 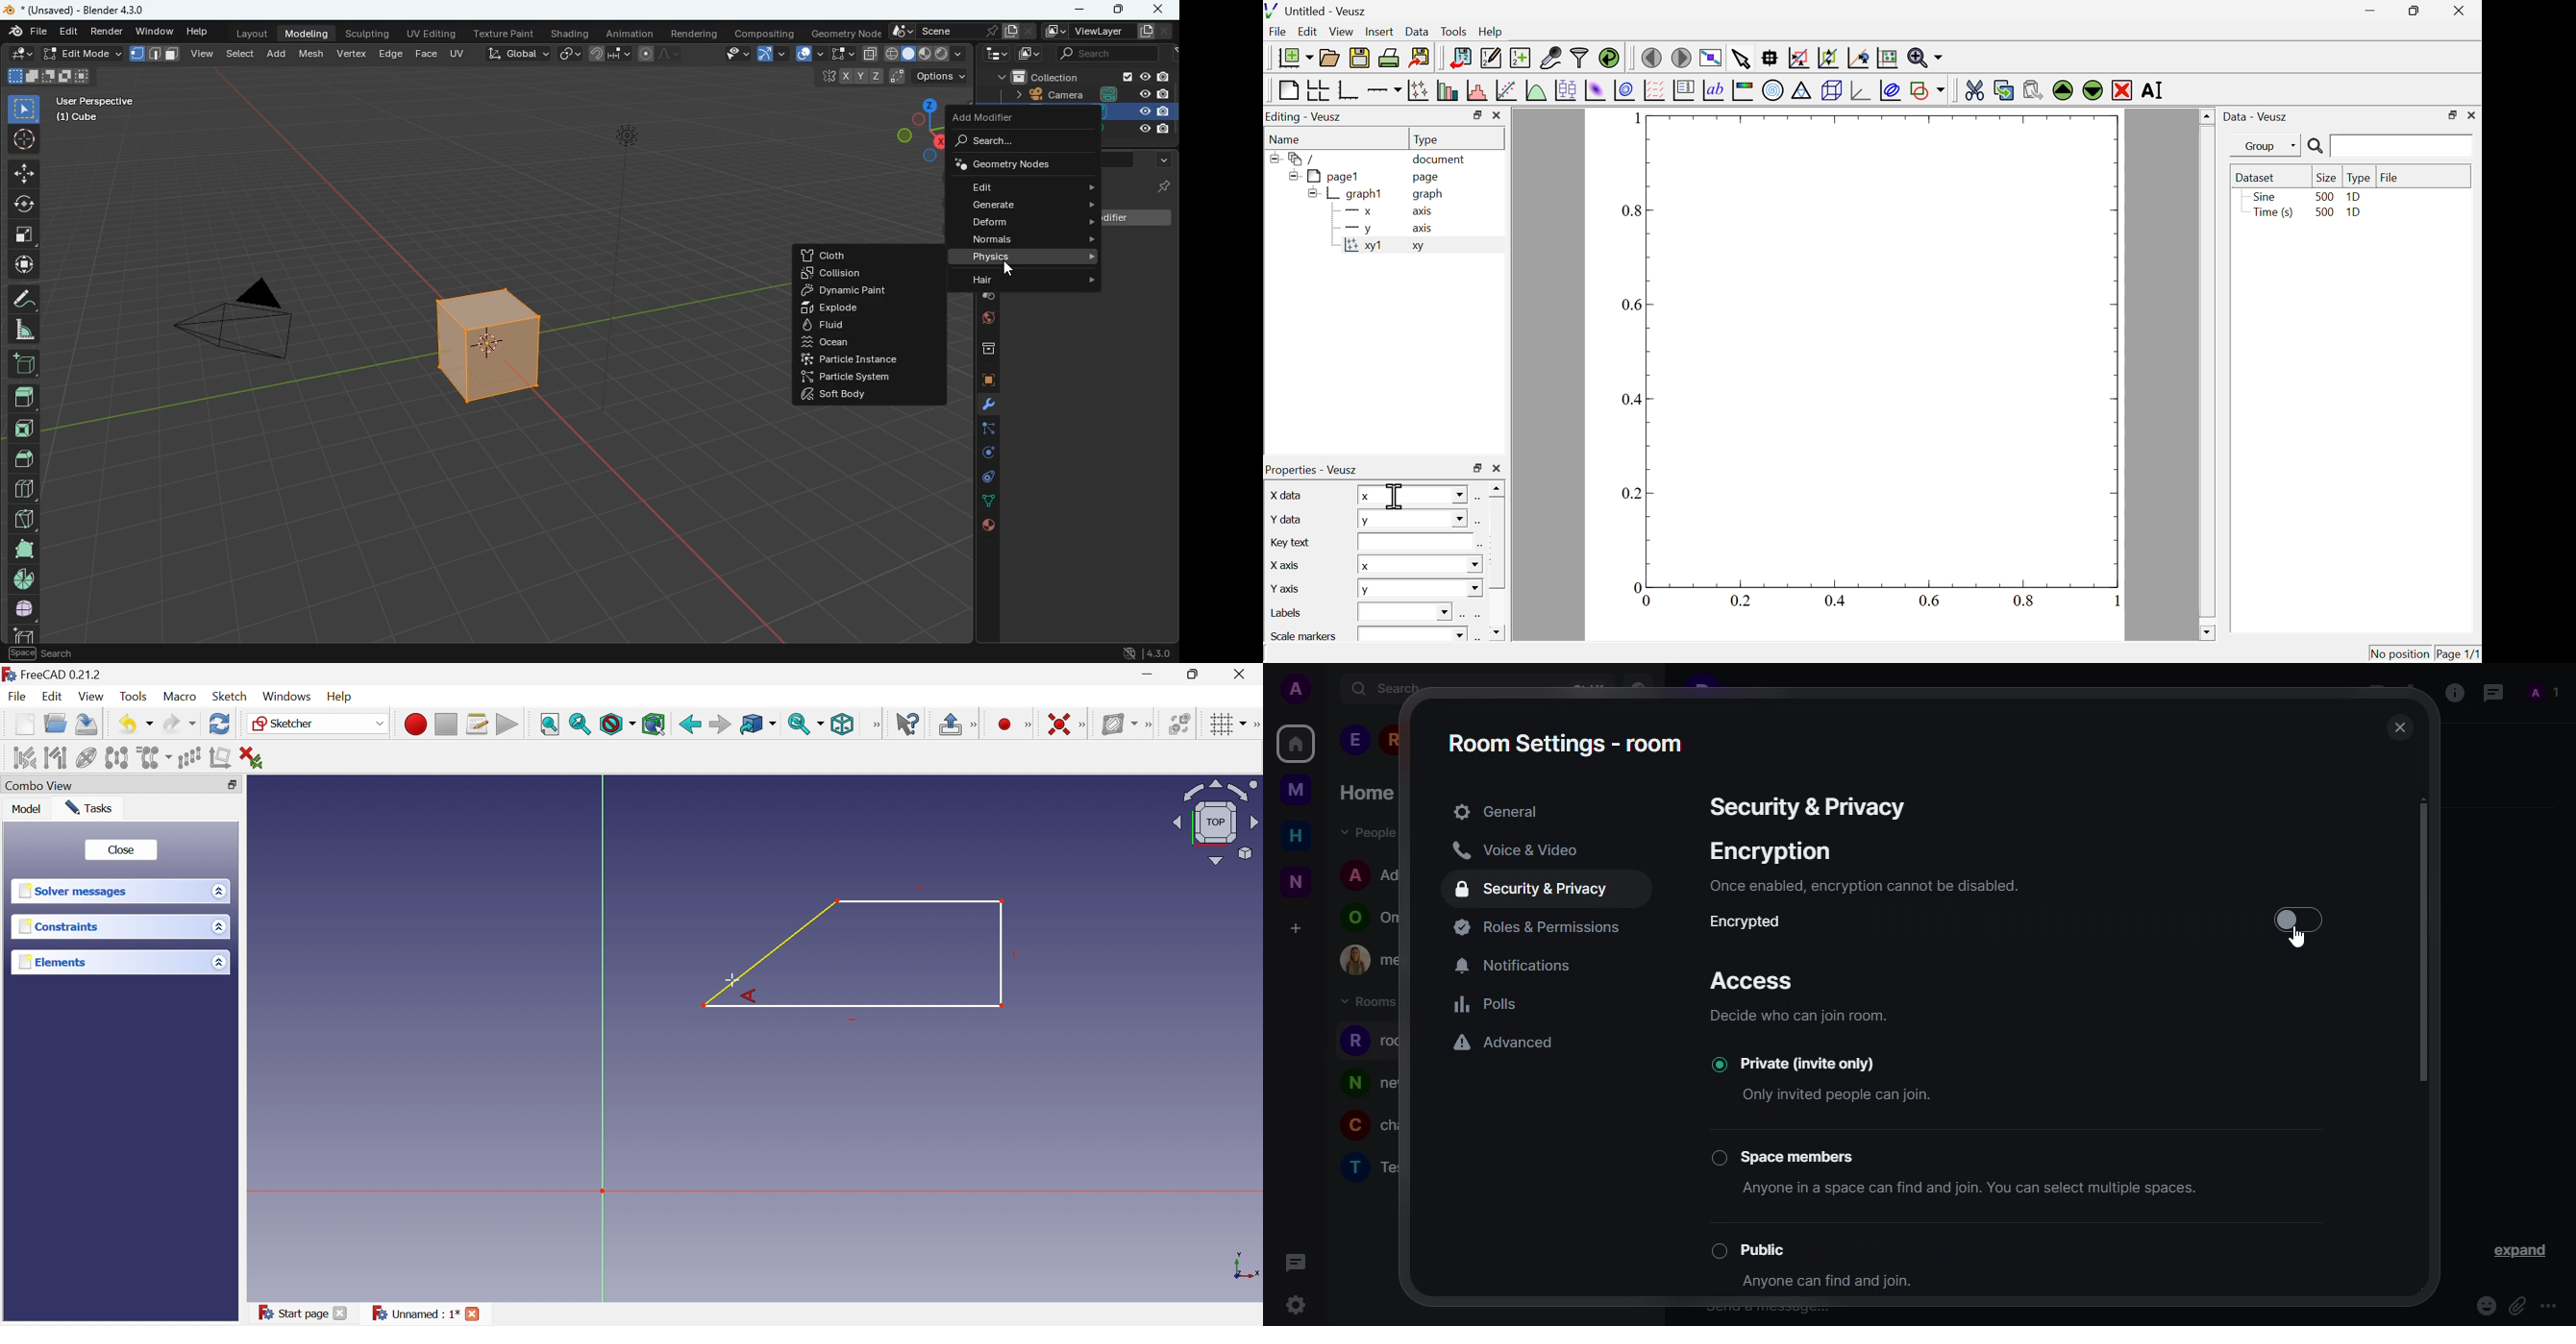 I want to click on x, so click(x=1413, y=495).